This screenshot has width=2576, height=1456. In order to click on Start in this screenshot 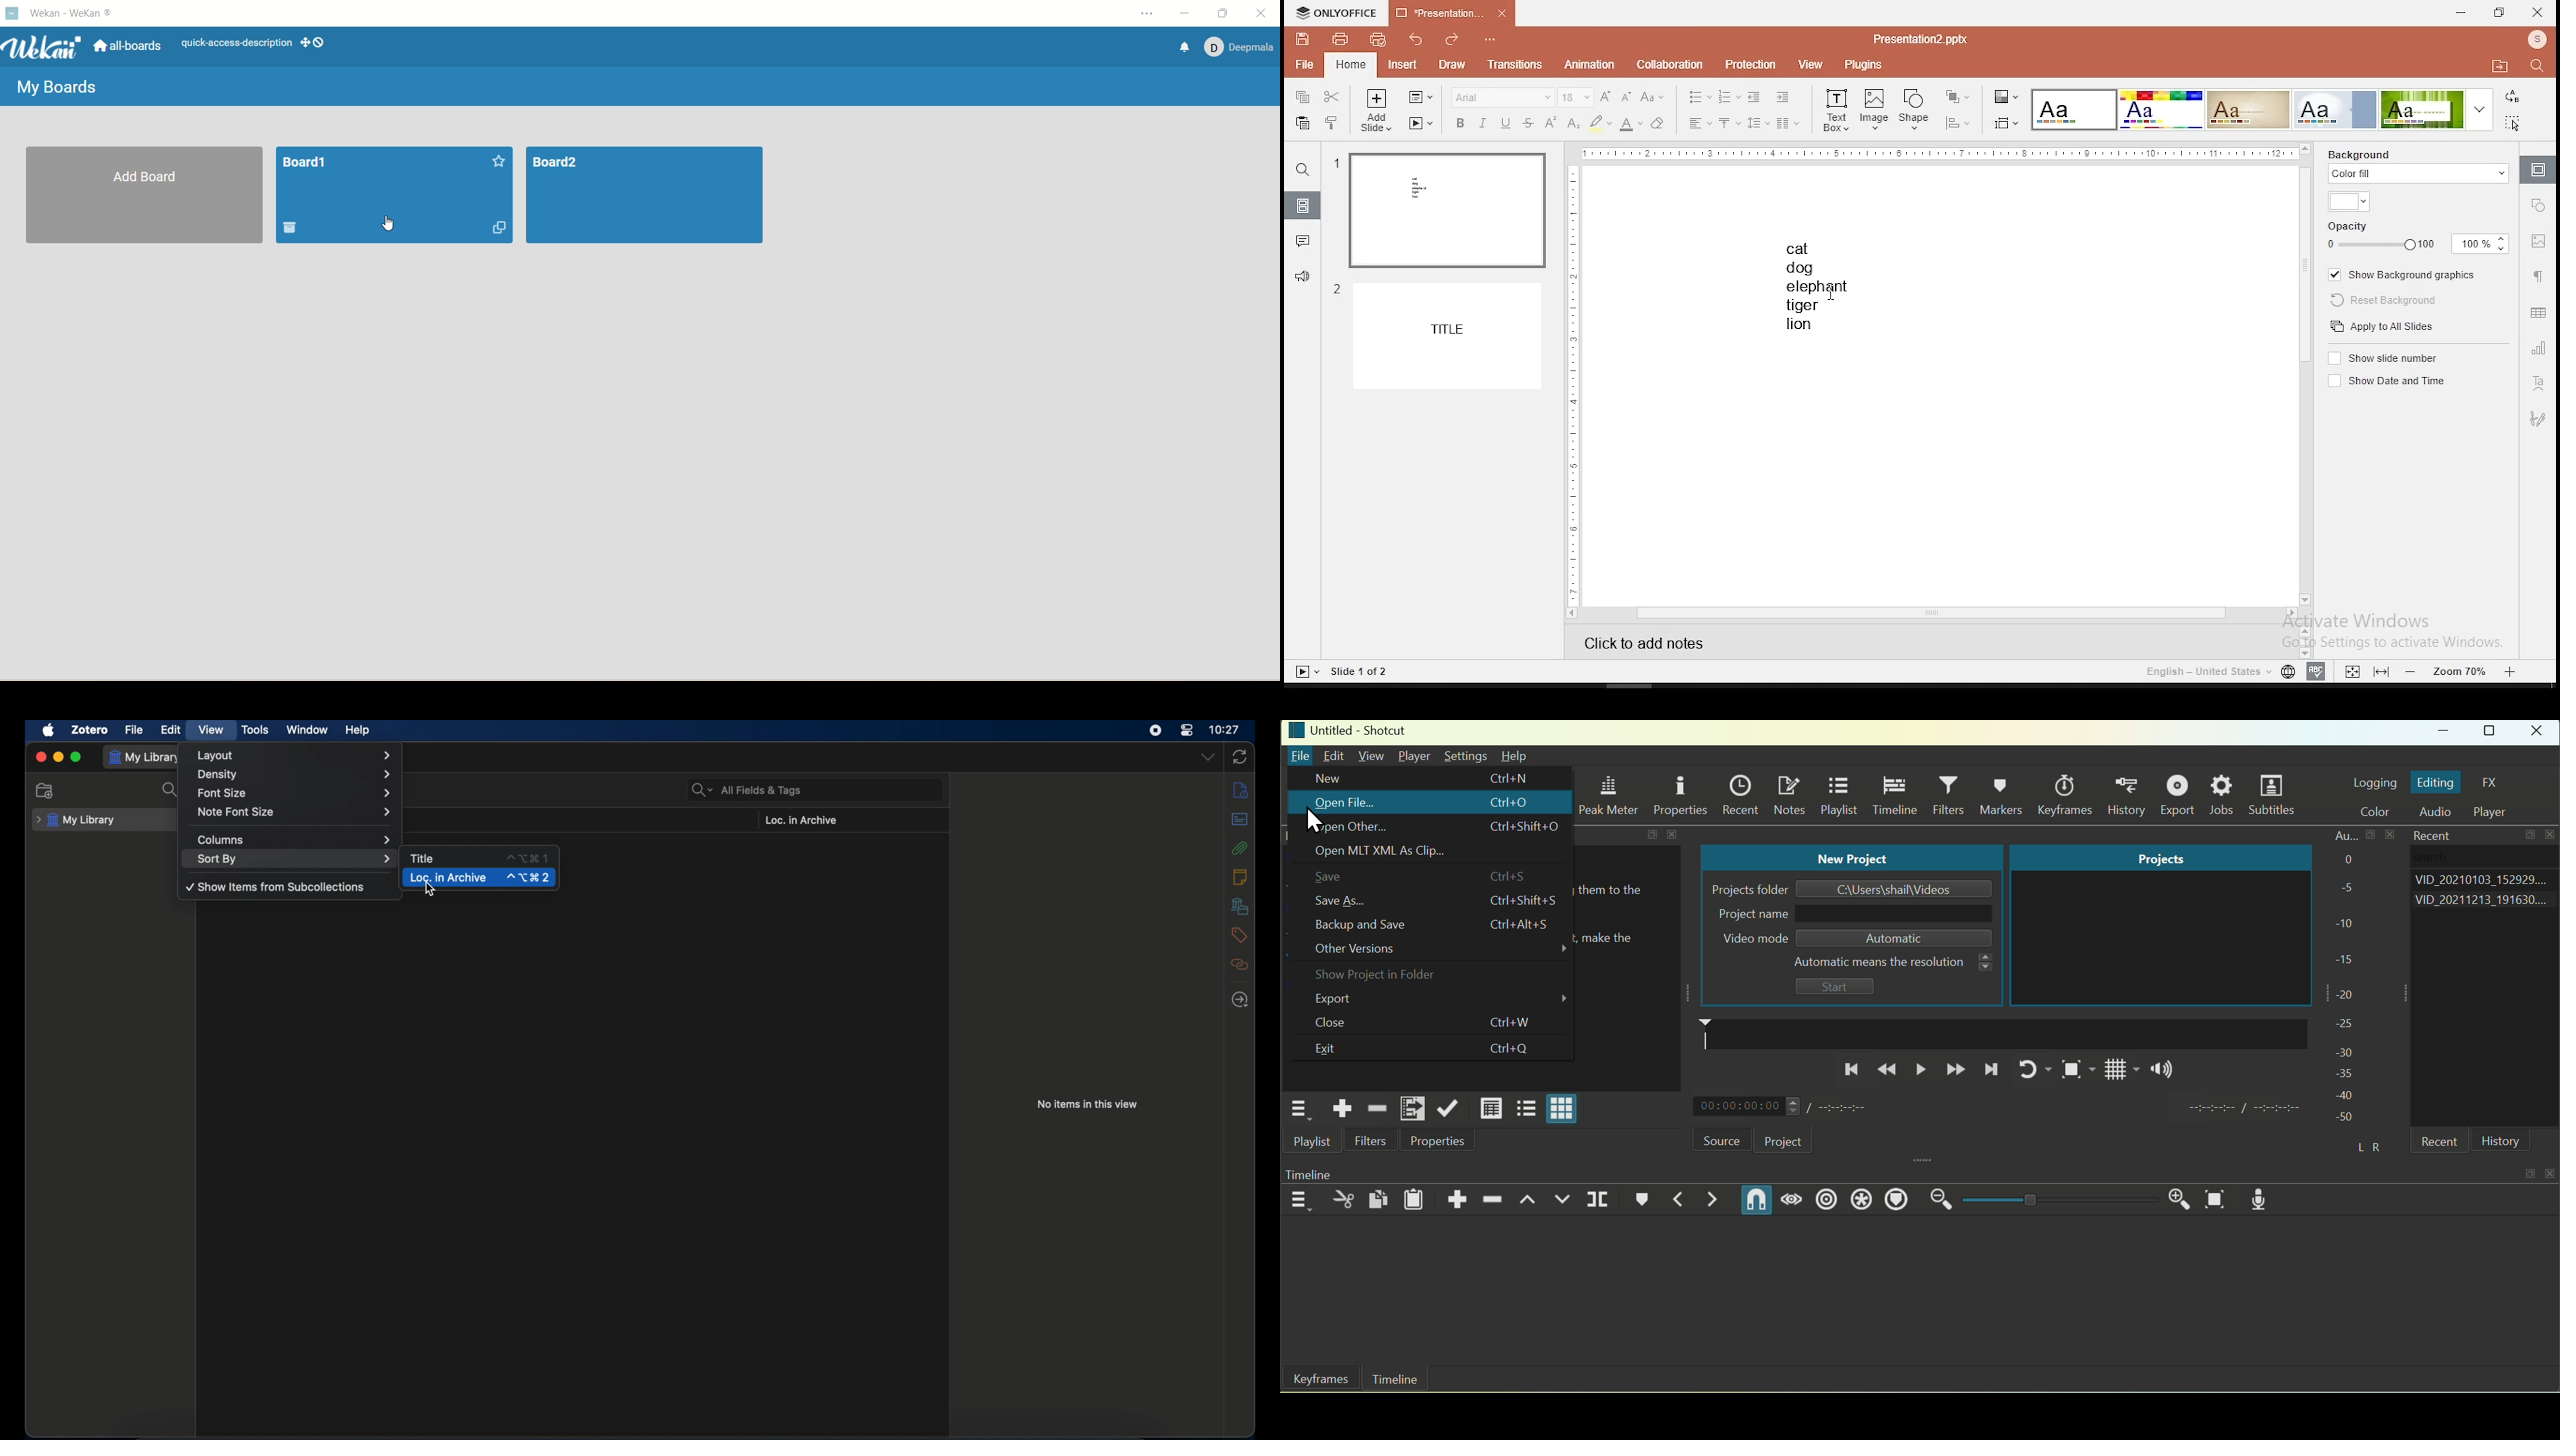, I will do `click(1834, 987)`.